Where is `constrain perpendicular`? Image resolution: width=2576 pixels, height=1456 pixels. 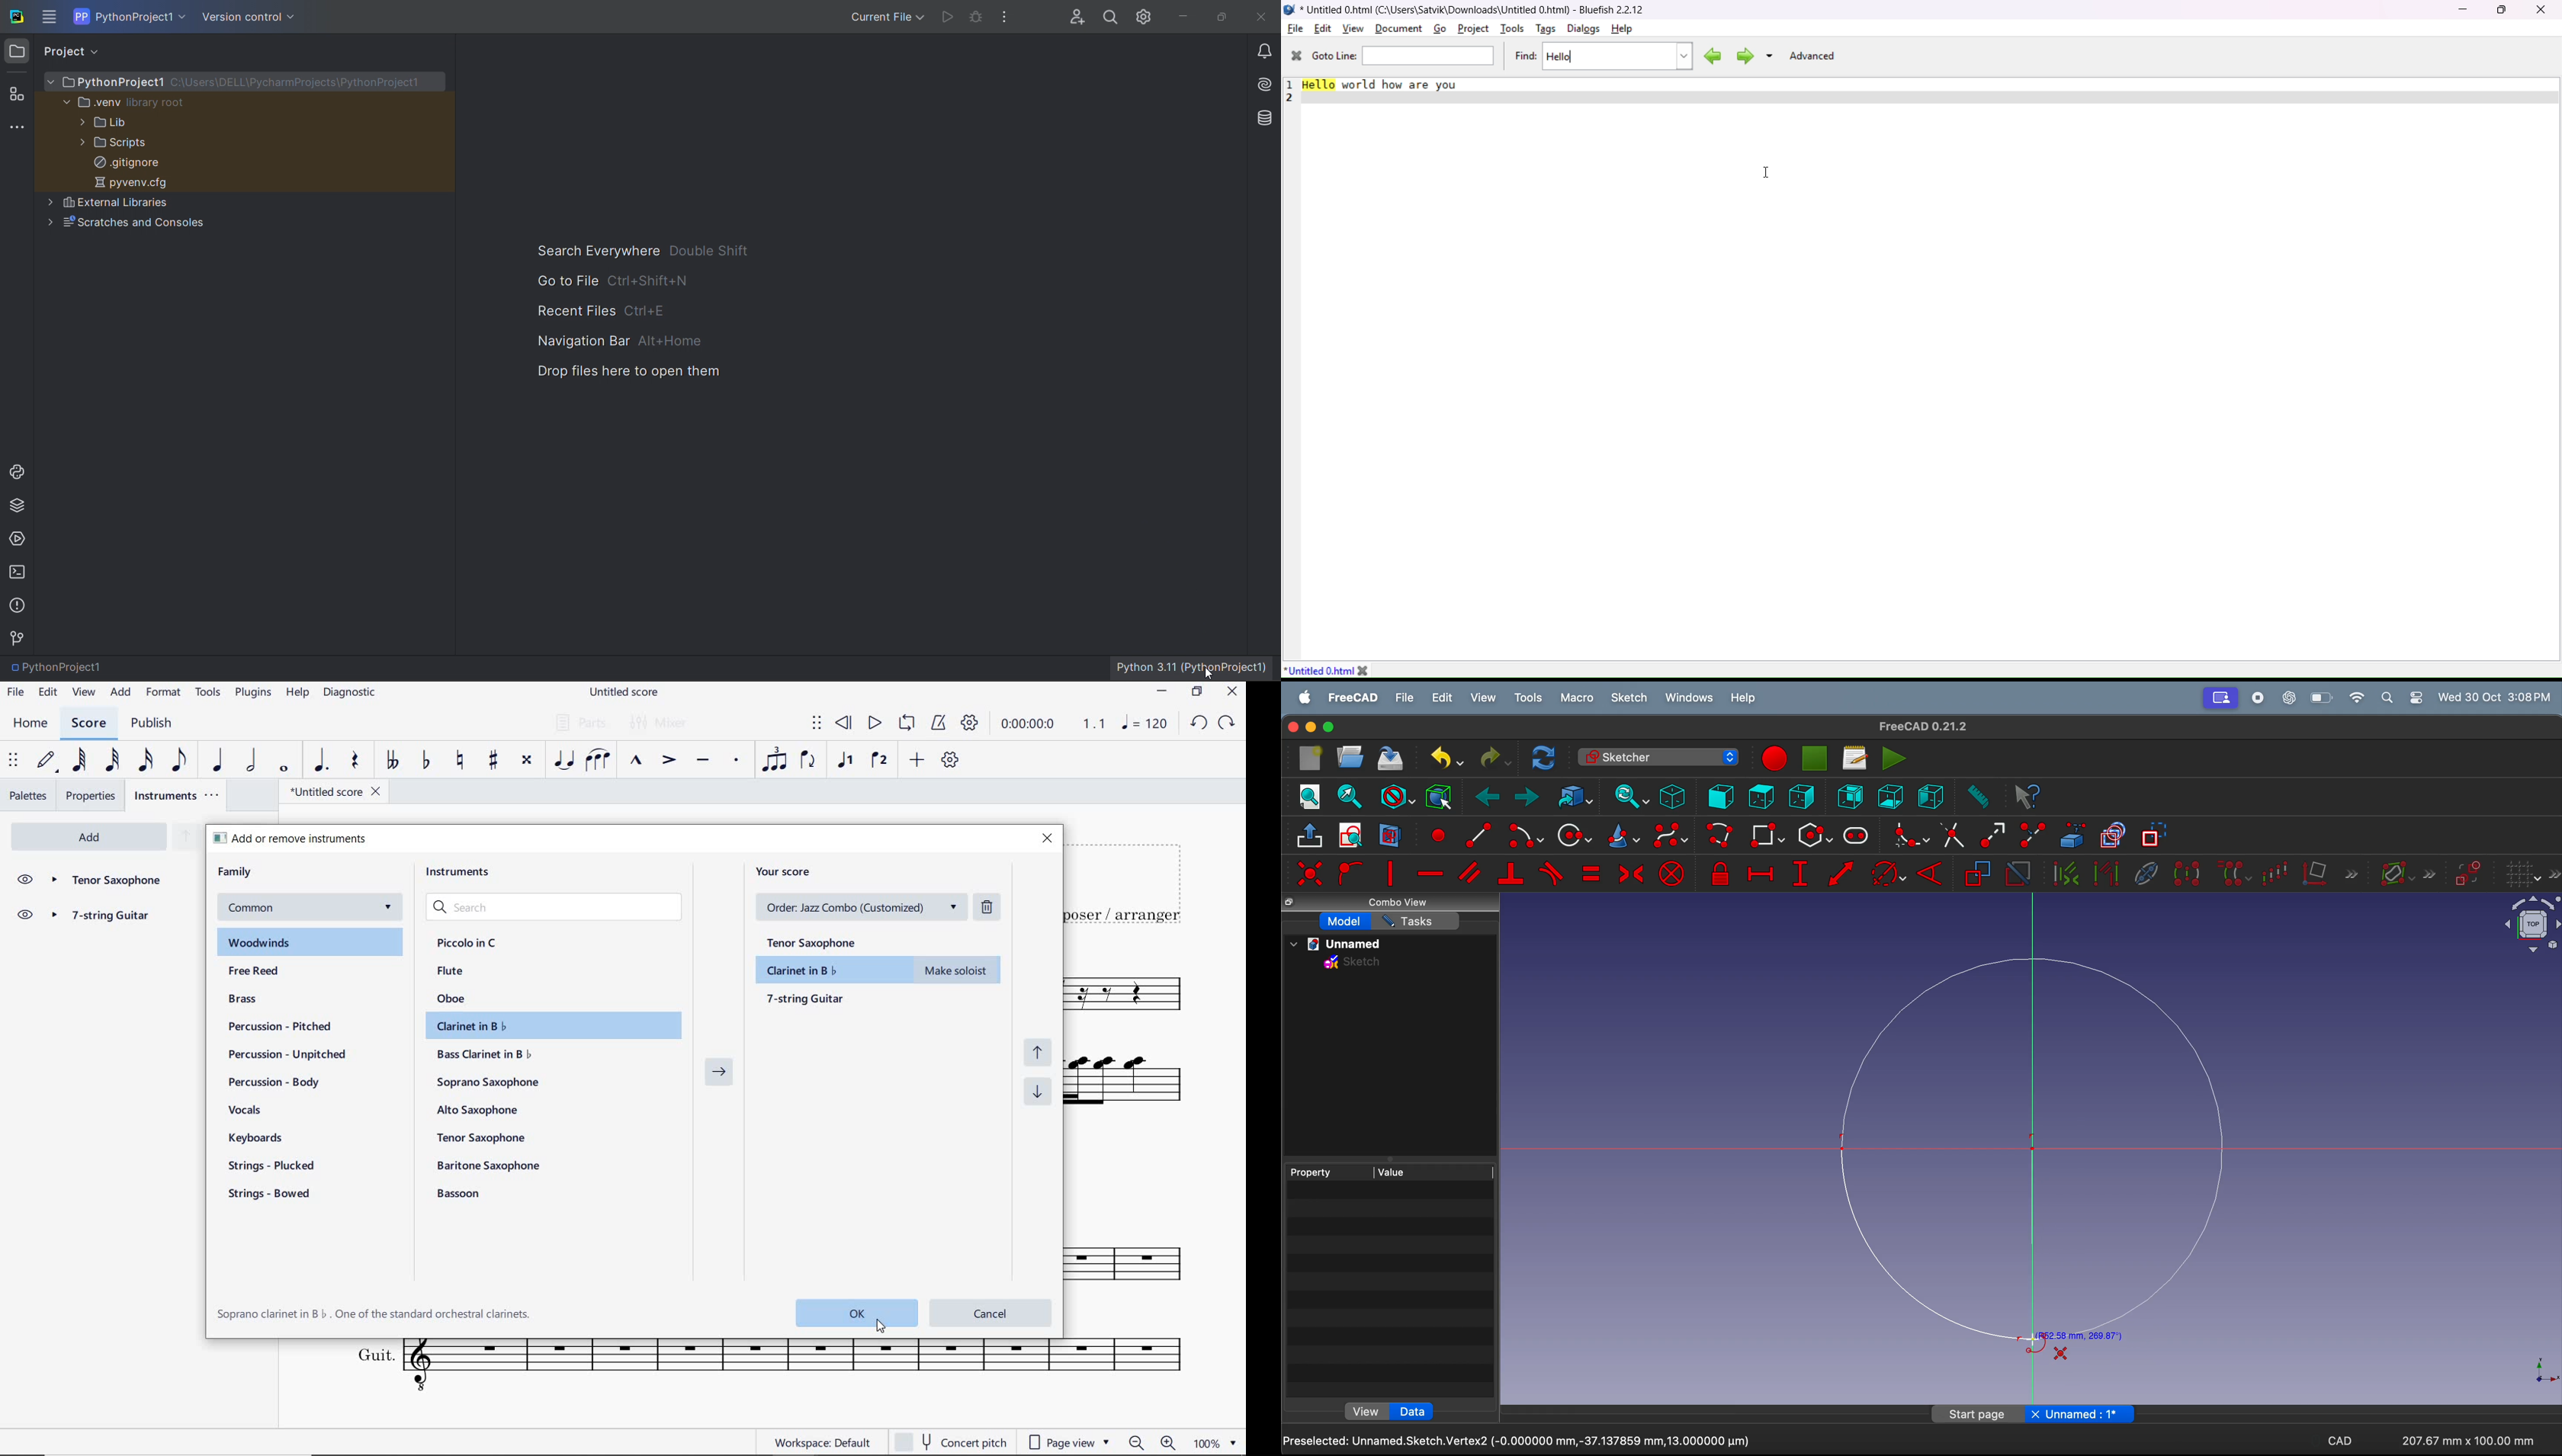
constrain perpendicular is located at coordinates (1510, 874).